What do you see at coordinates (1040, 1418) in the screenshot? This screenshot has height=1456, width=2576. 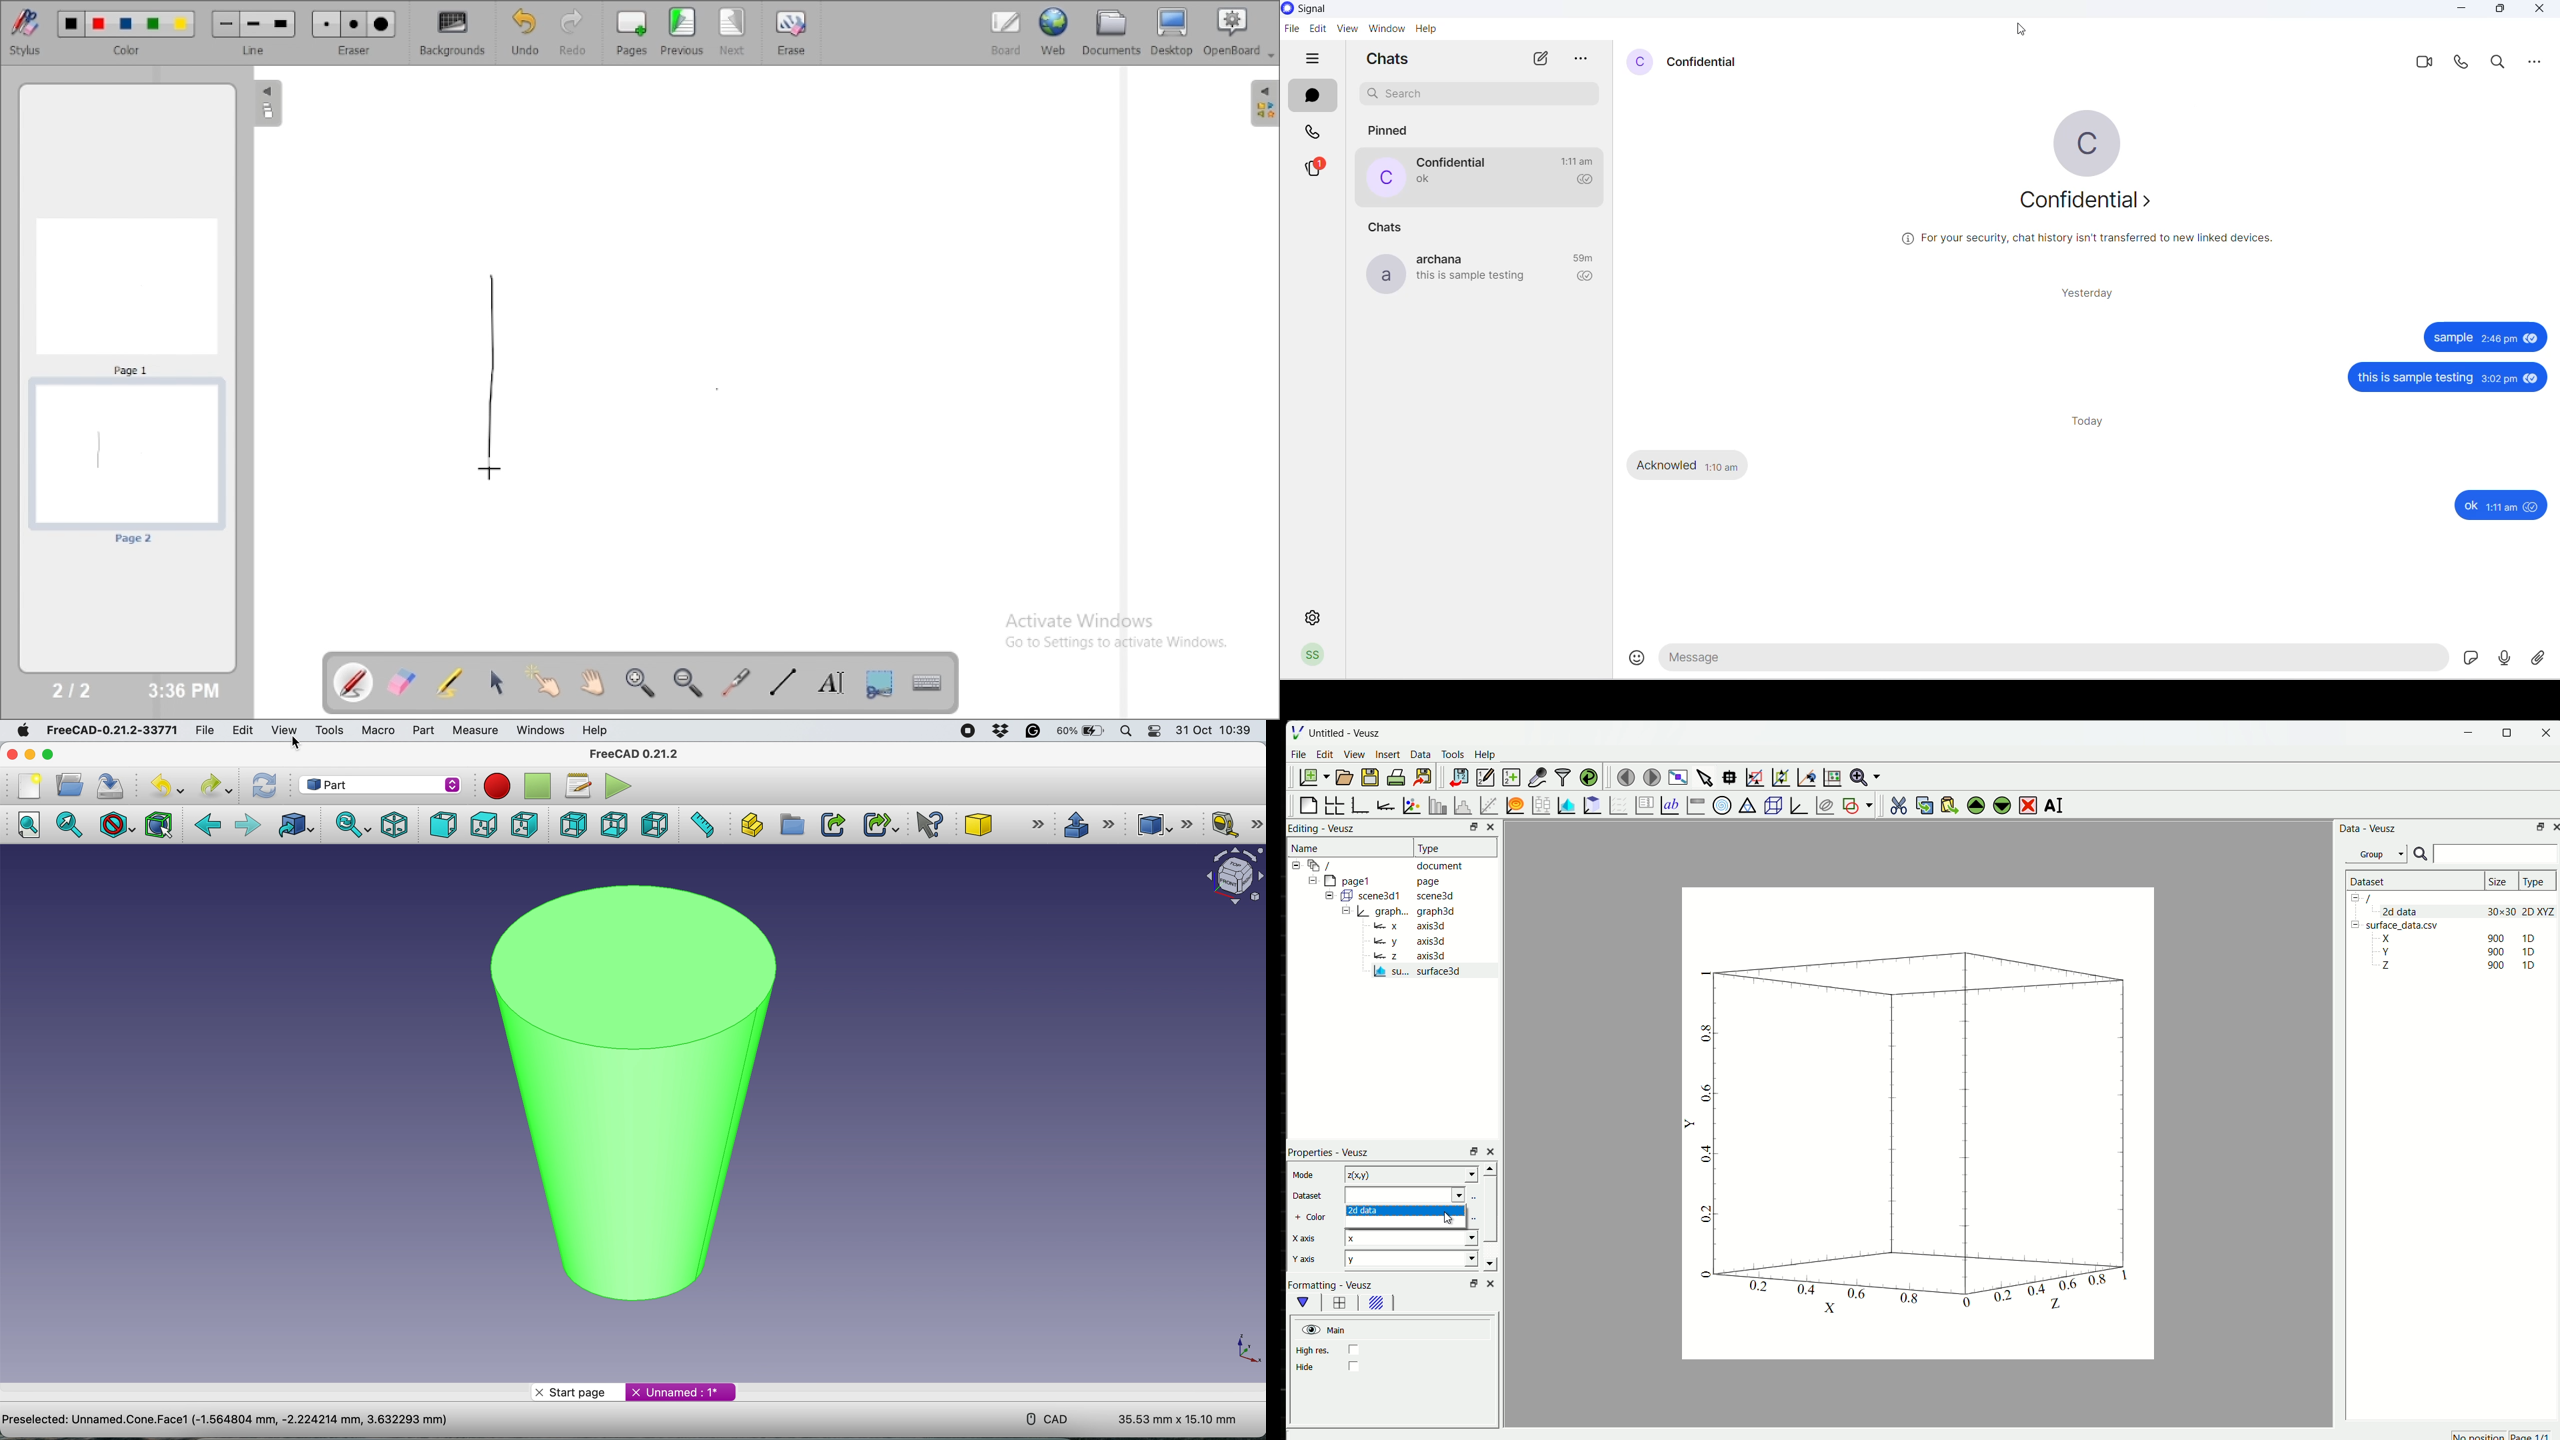 I see `cad` at bounding box center [1040, 1418].